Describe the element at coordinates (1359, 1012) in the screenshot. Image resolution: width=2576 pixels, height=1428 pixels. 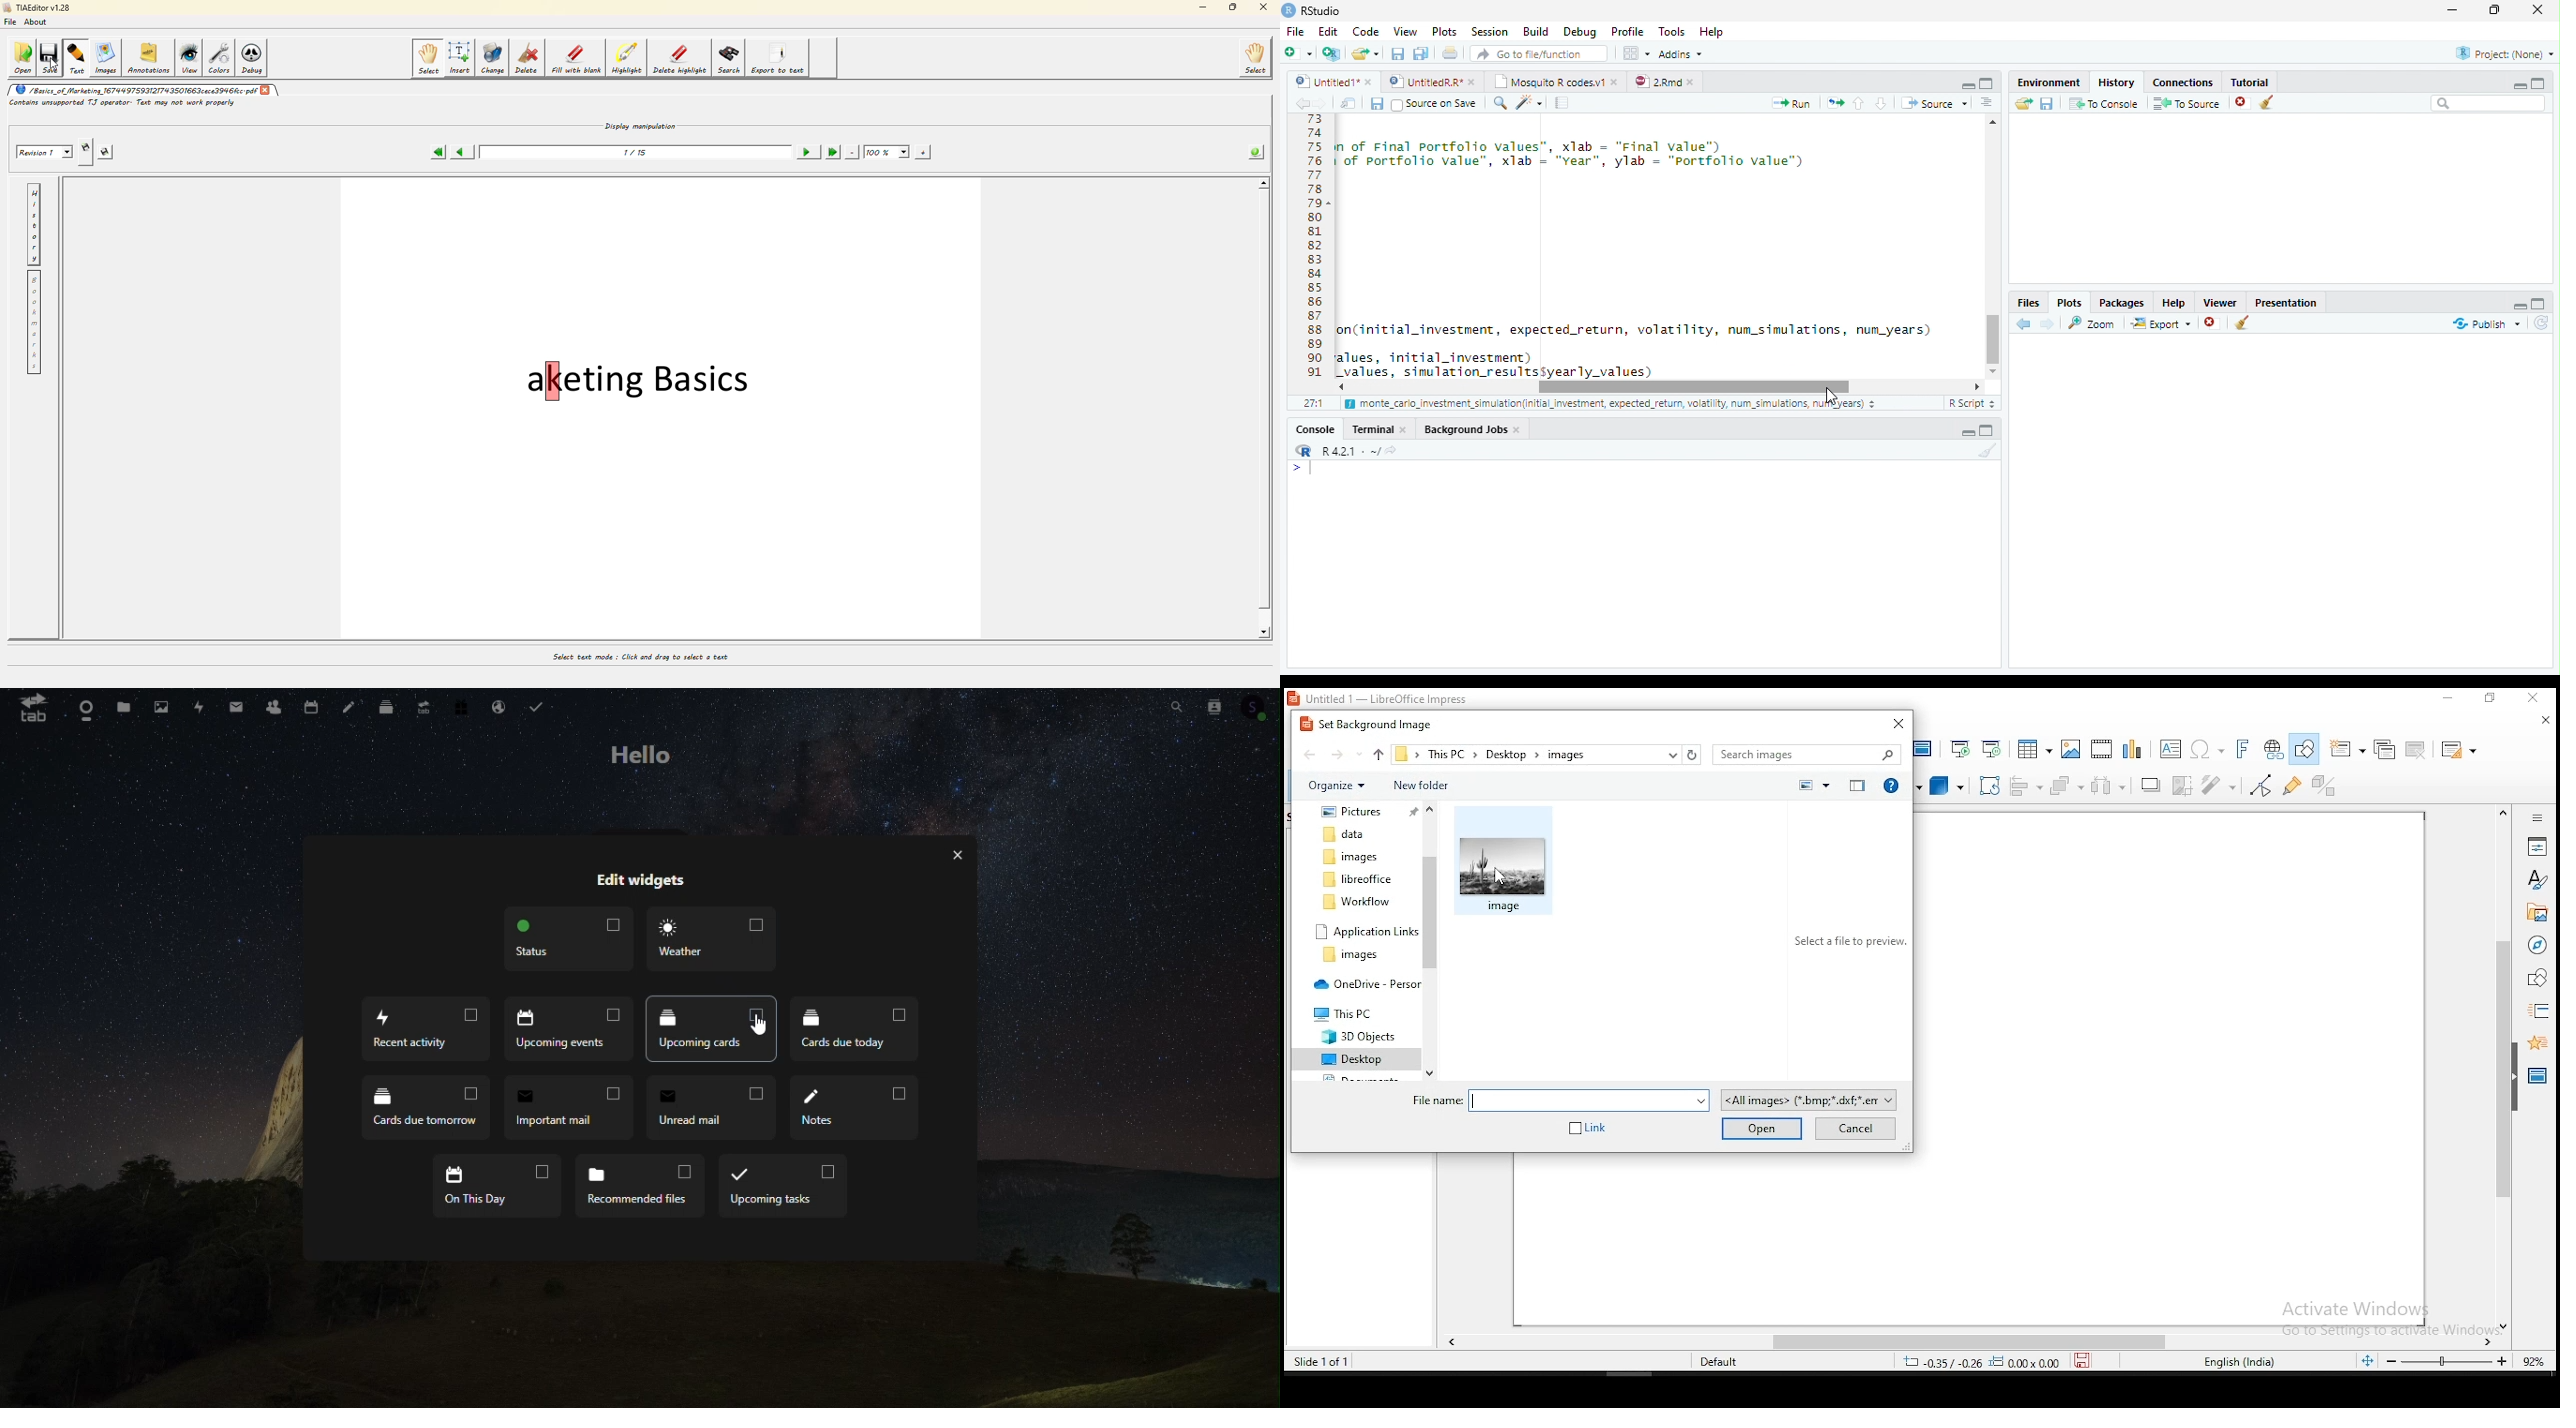
I see `This PC` at that location.